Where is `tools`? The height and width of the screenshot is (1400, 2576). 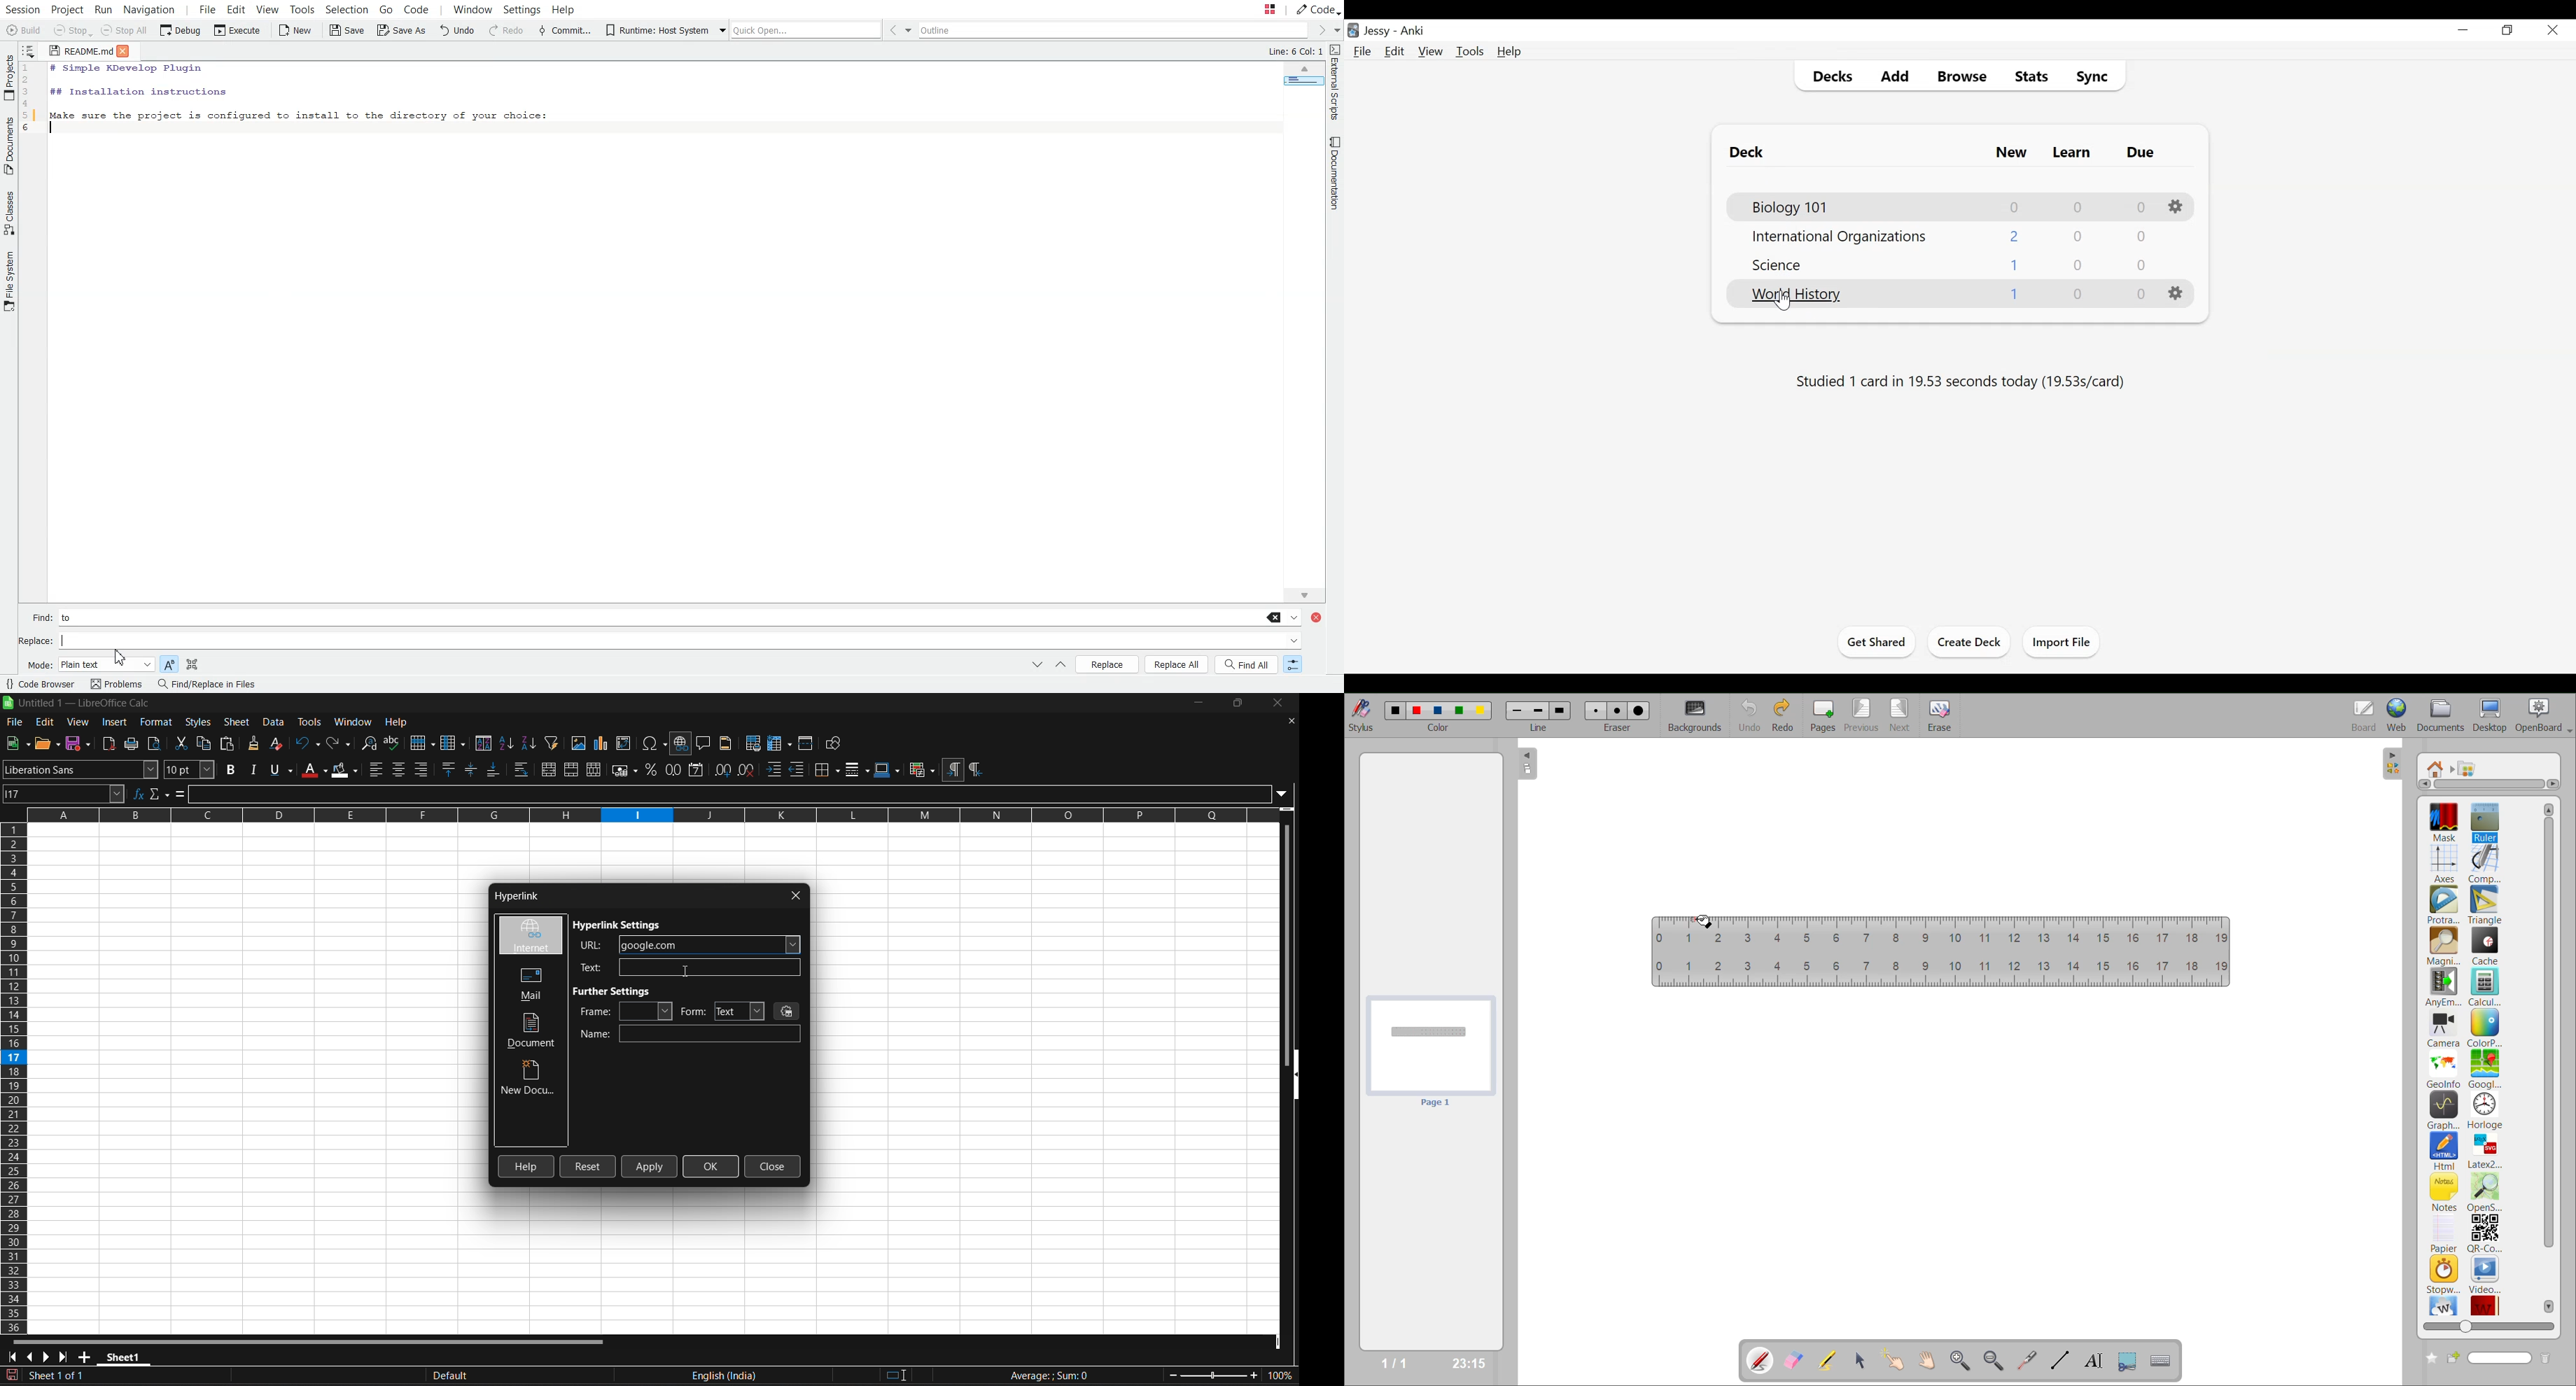
tools is located at coordinates (309, 721).